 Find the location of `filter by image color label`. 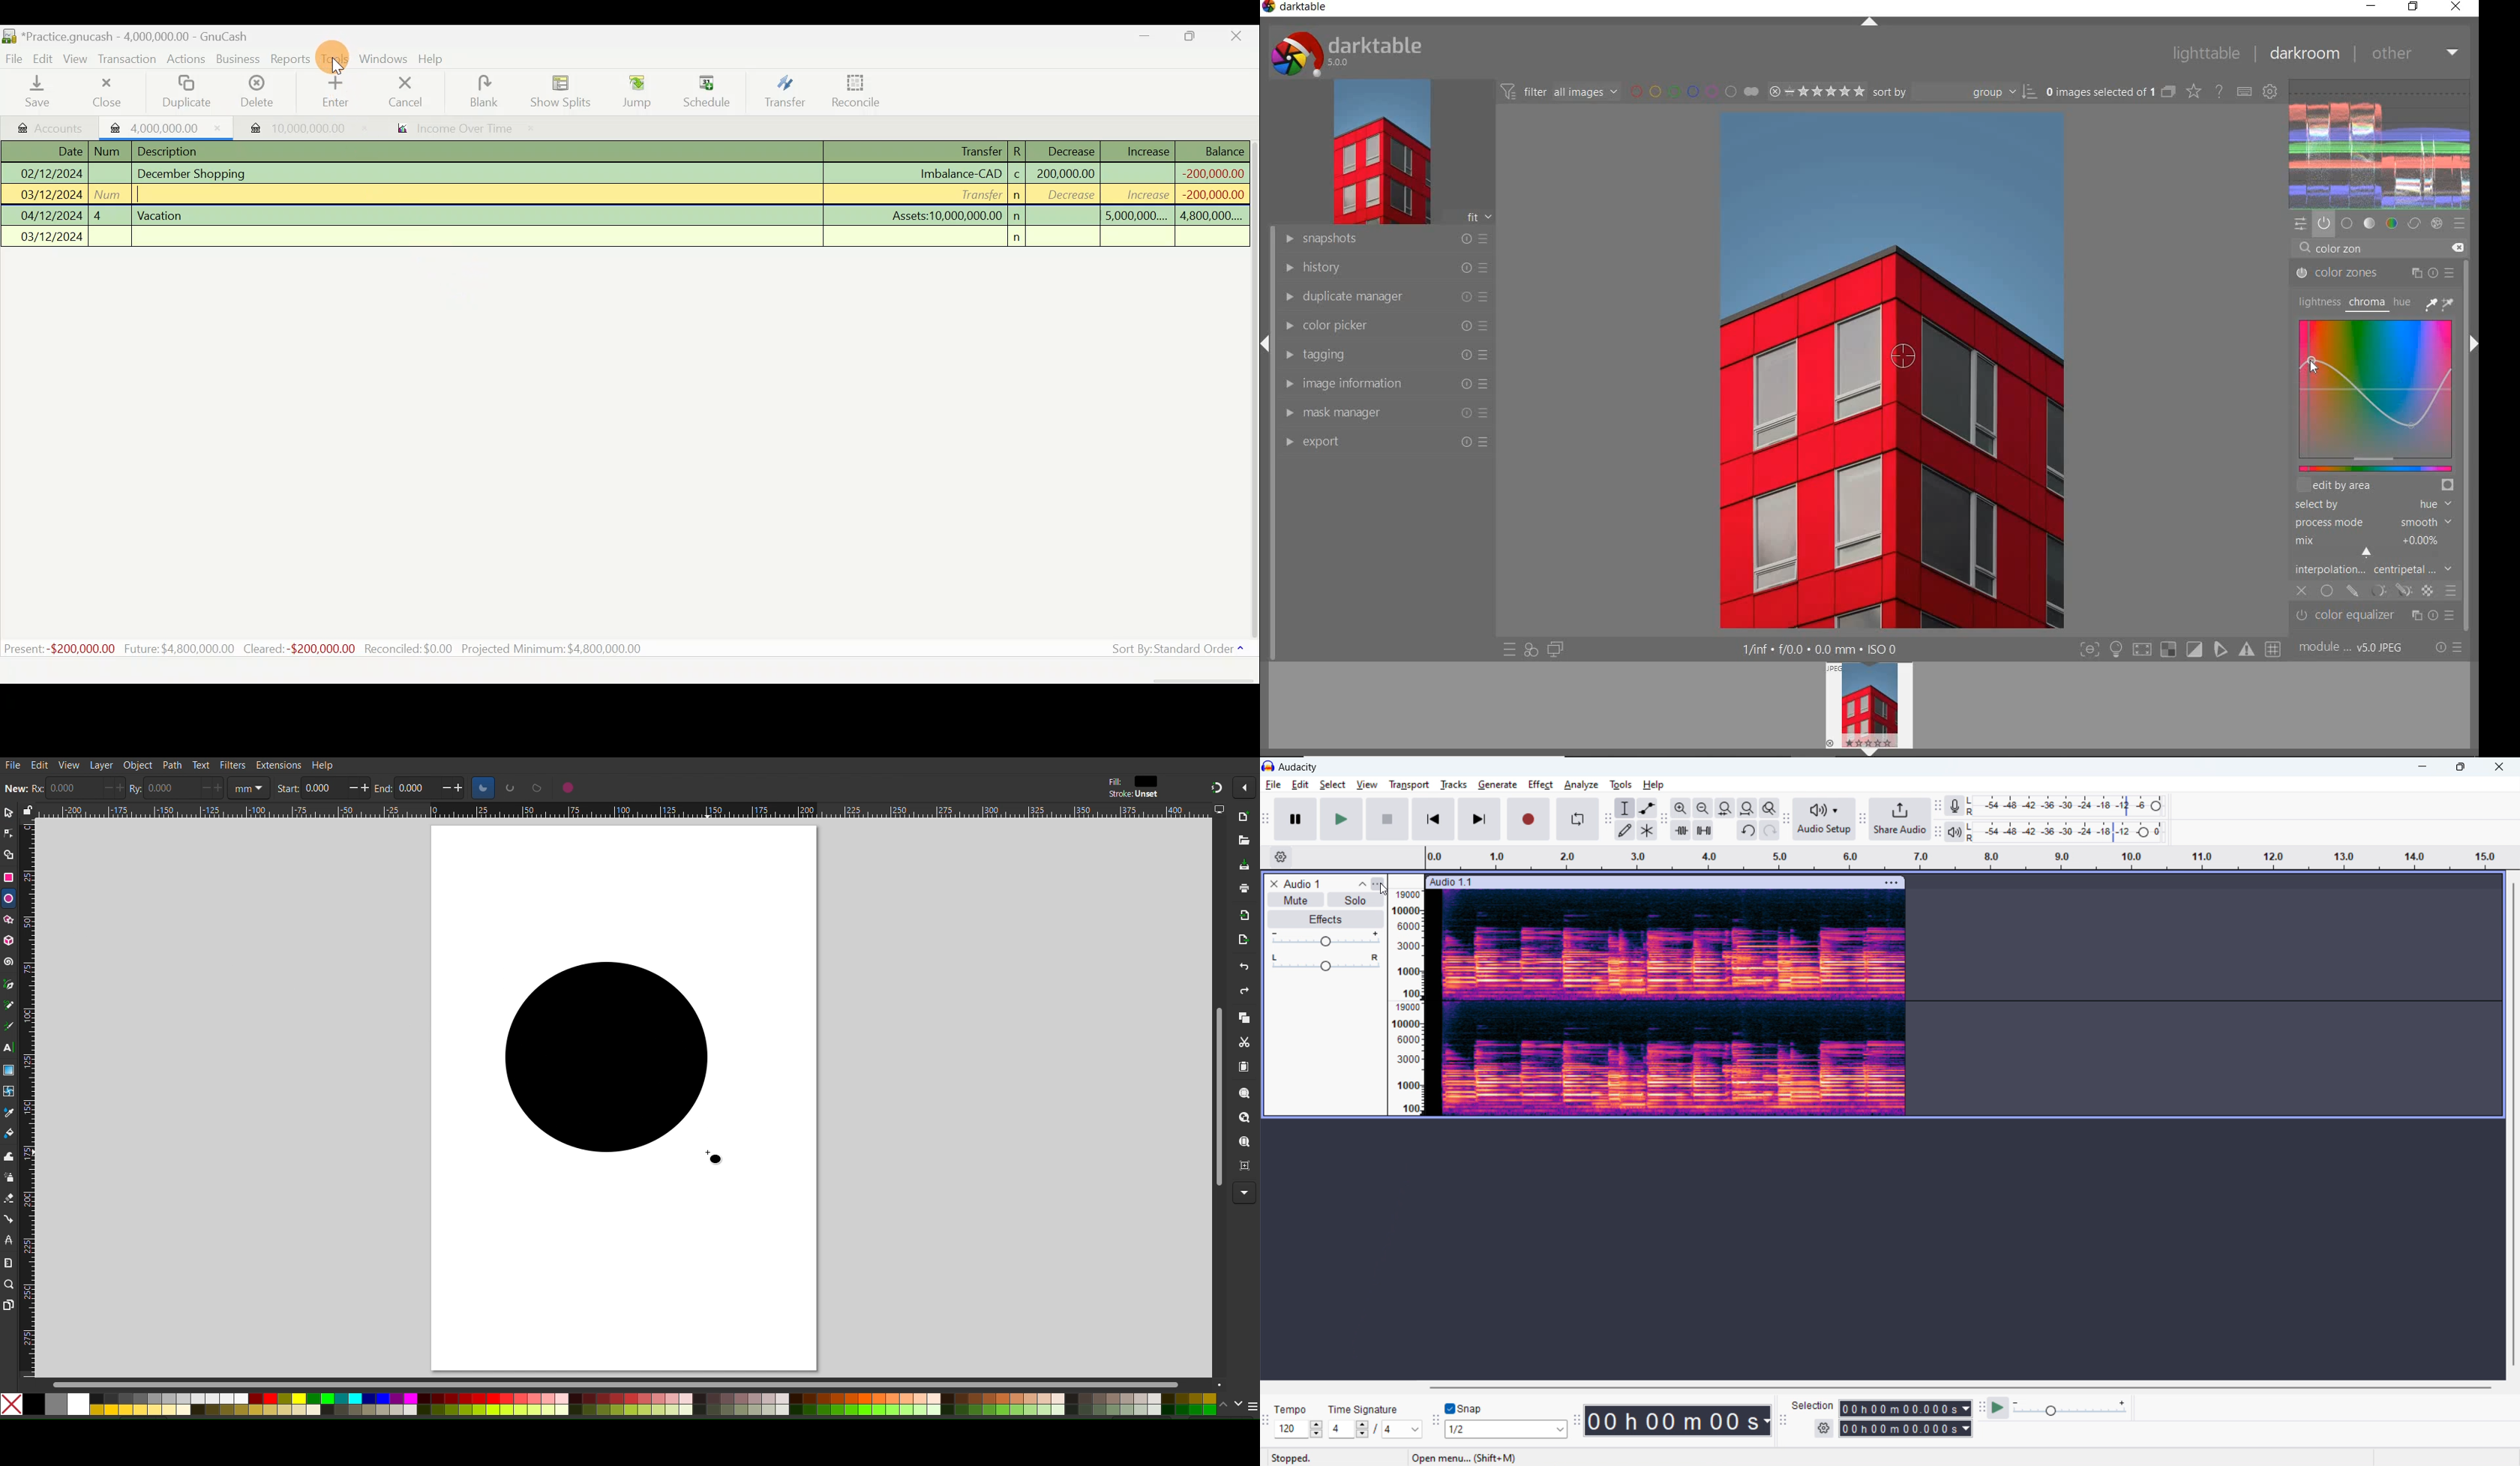

filter by image color label is located at coordinates (1694, 91).